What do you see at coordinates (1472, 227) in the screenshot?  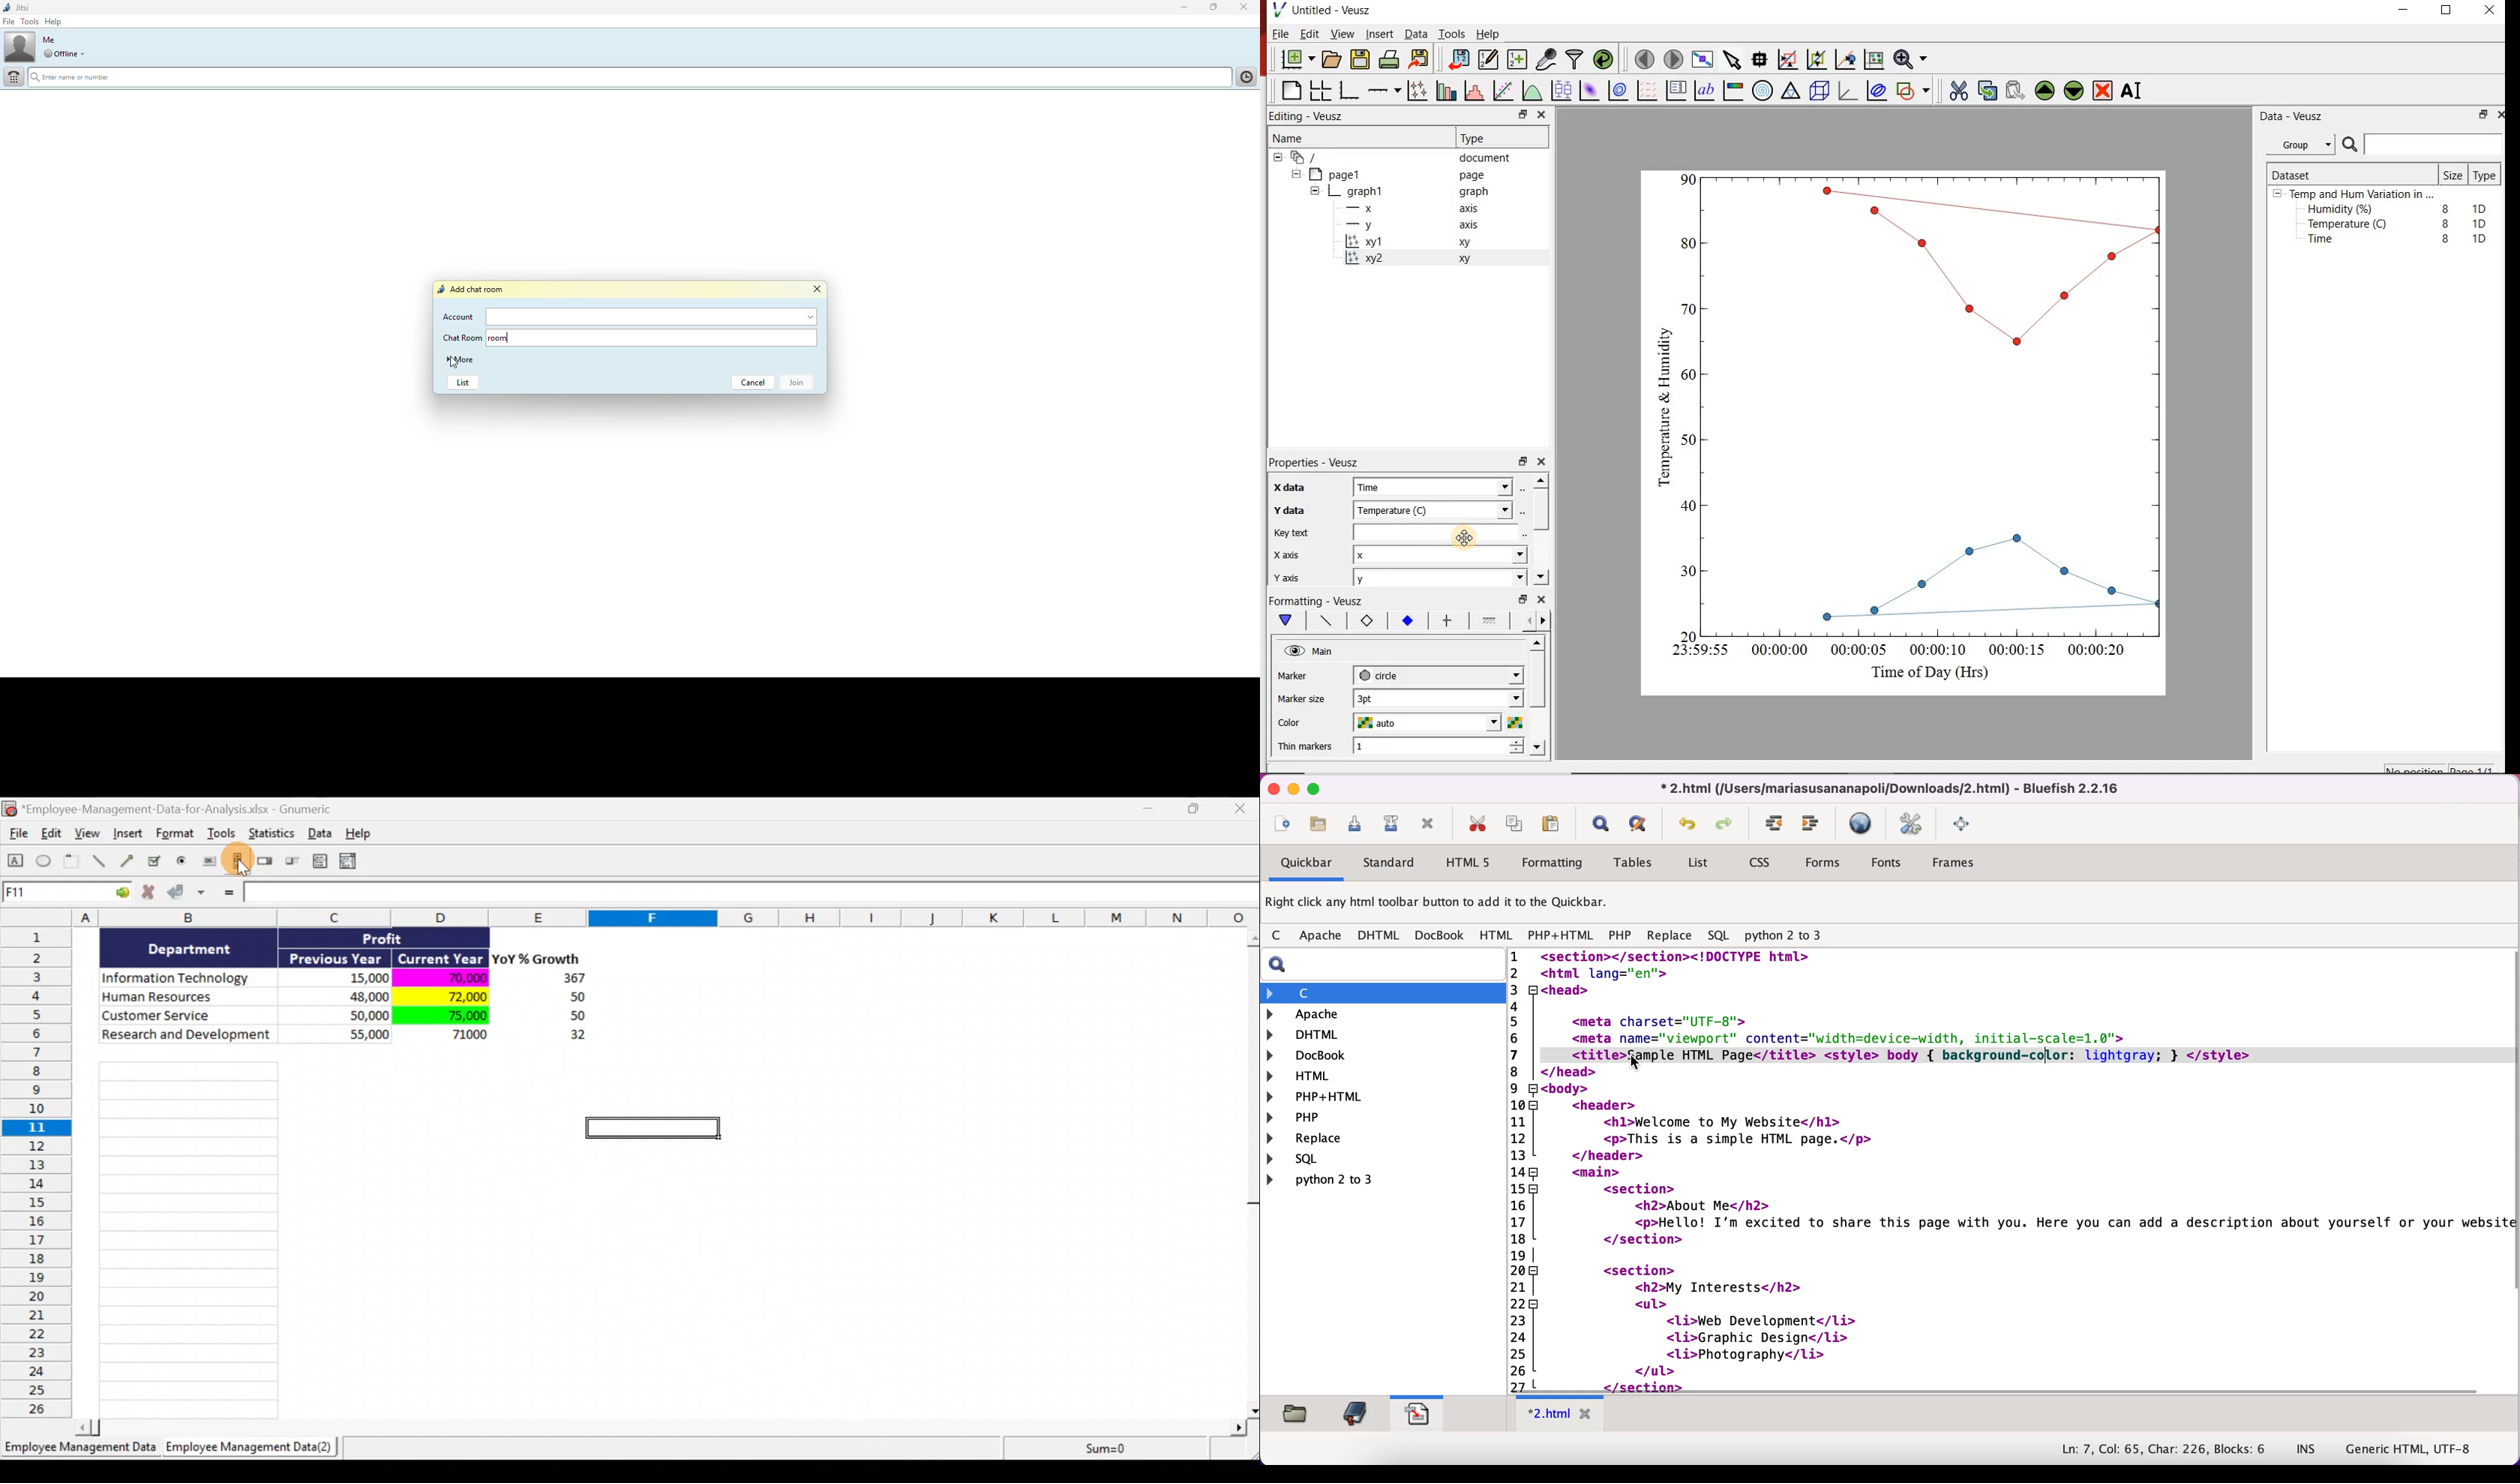 I see `axis` at bounding box center [1472, 227].